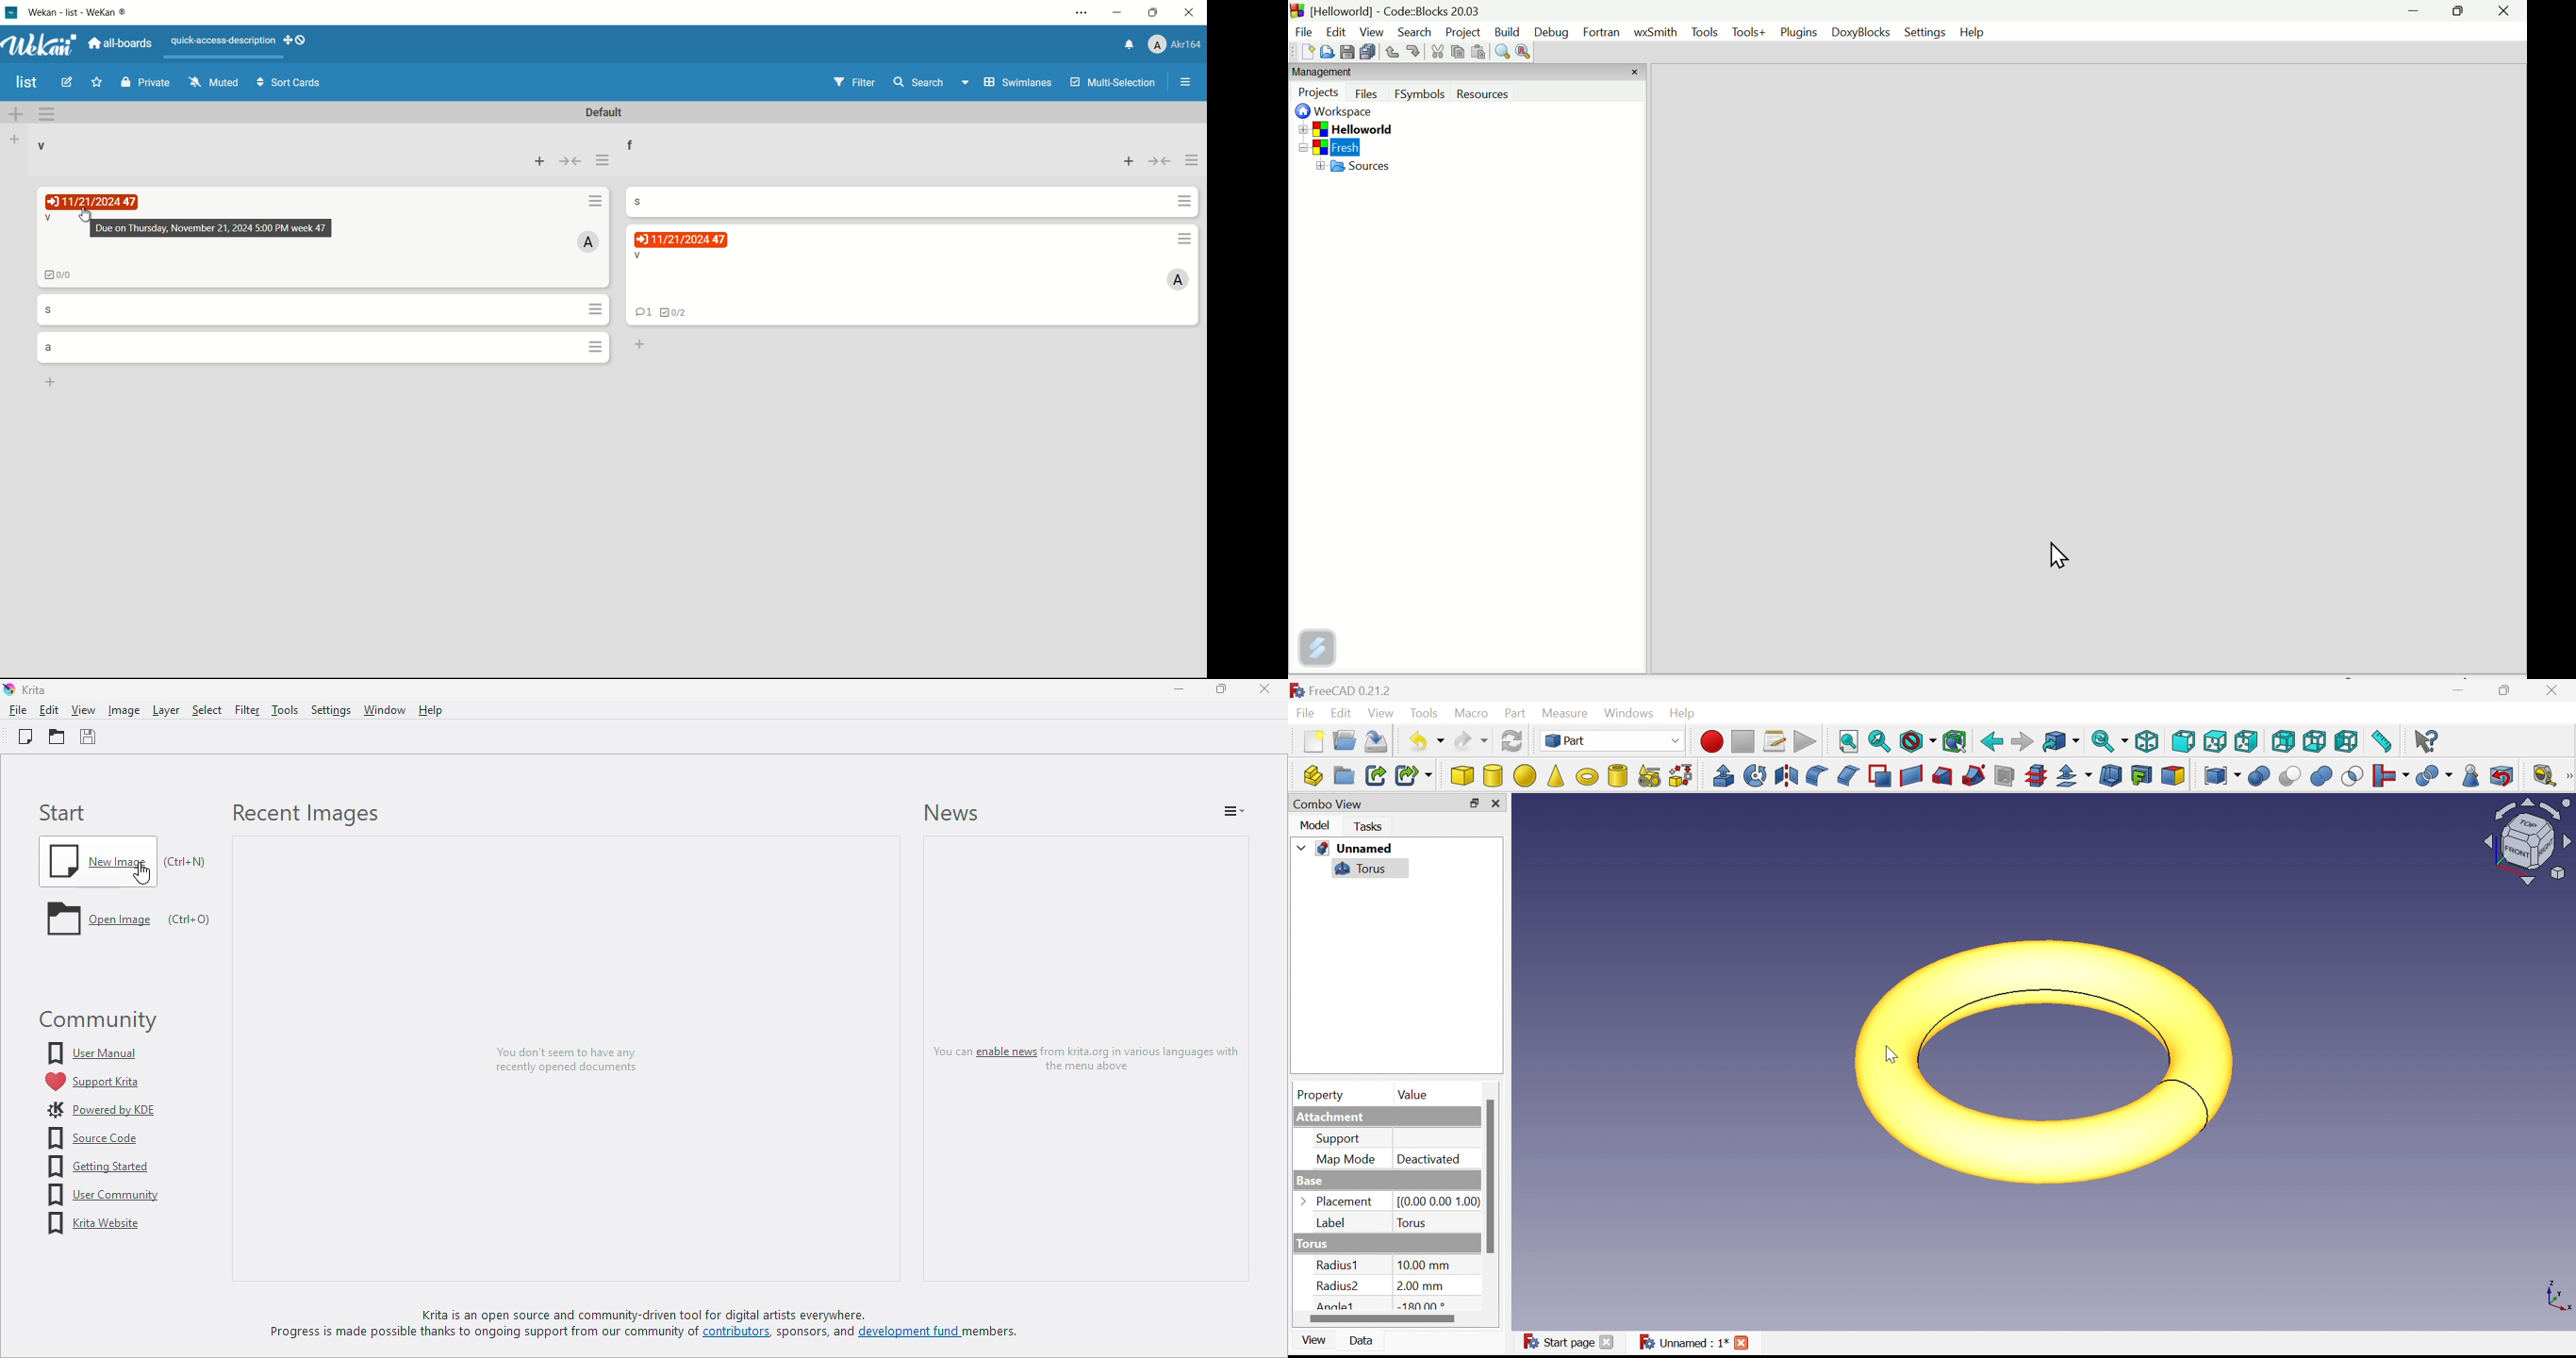 Image resolution: width=2576 pixels, height=1372 pixels. Describe the element at coordinates (36, 689) in the screenshot. I see `krita` at that location.